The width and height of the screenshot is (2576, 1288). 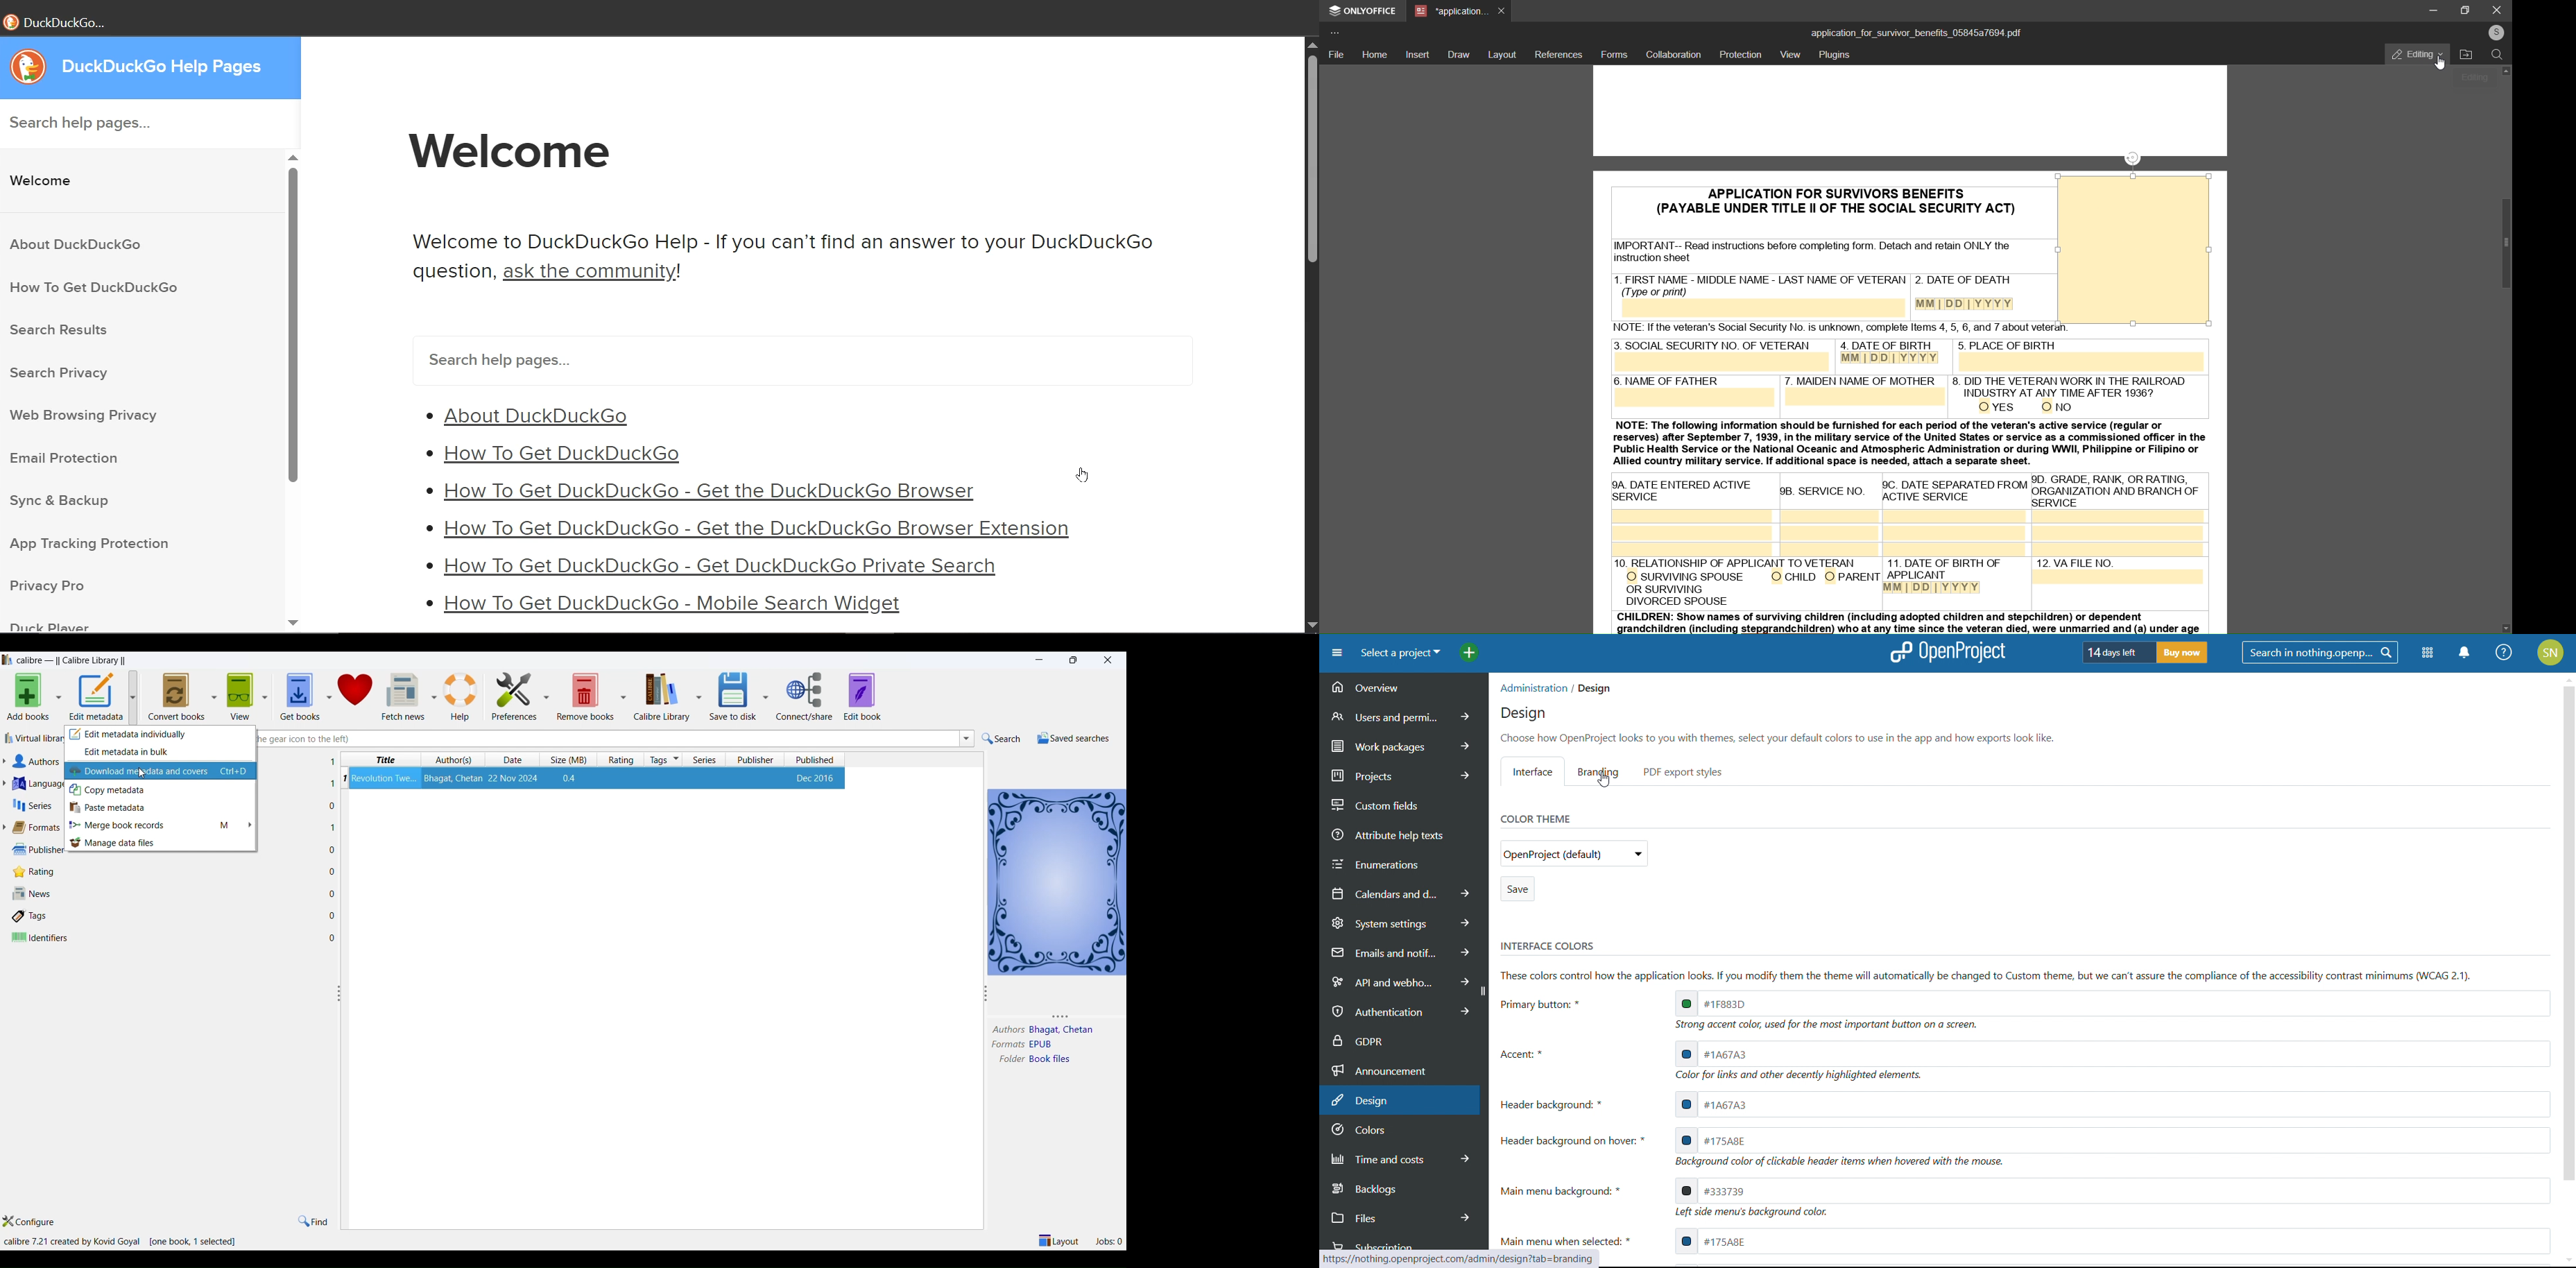 What do you see at coordinates (163, 843) in the screenshot?
I see `manage data files` at bounding box center [163, 843].